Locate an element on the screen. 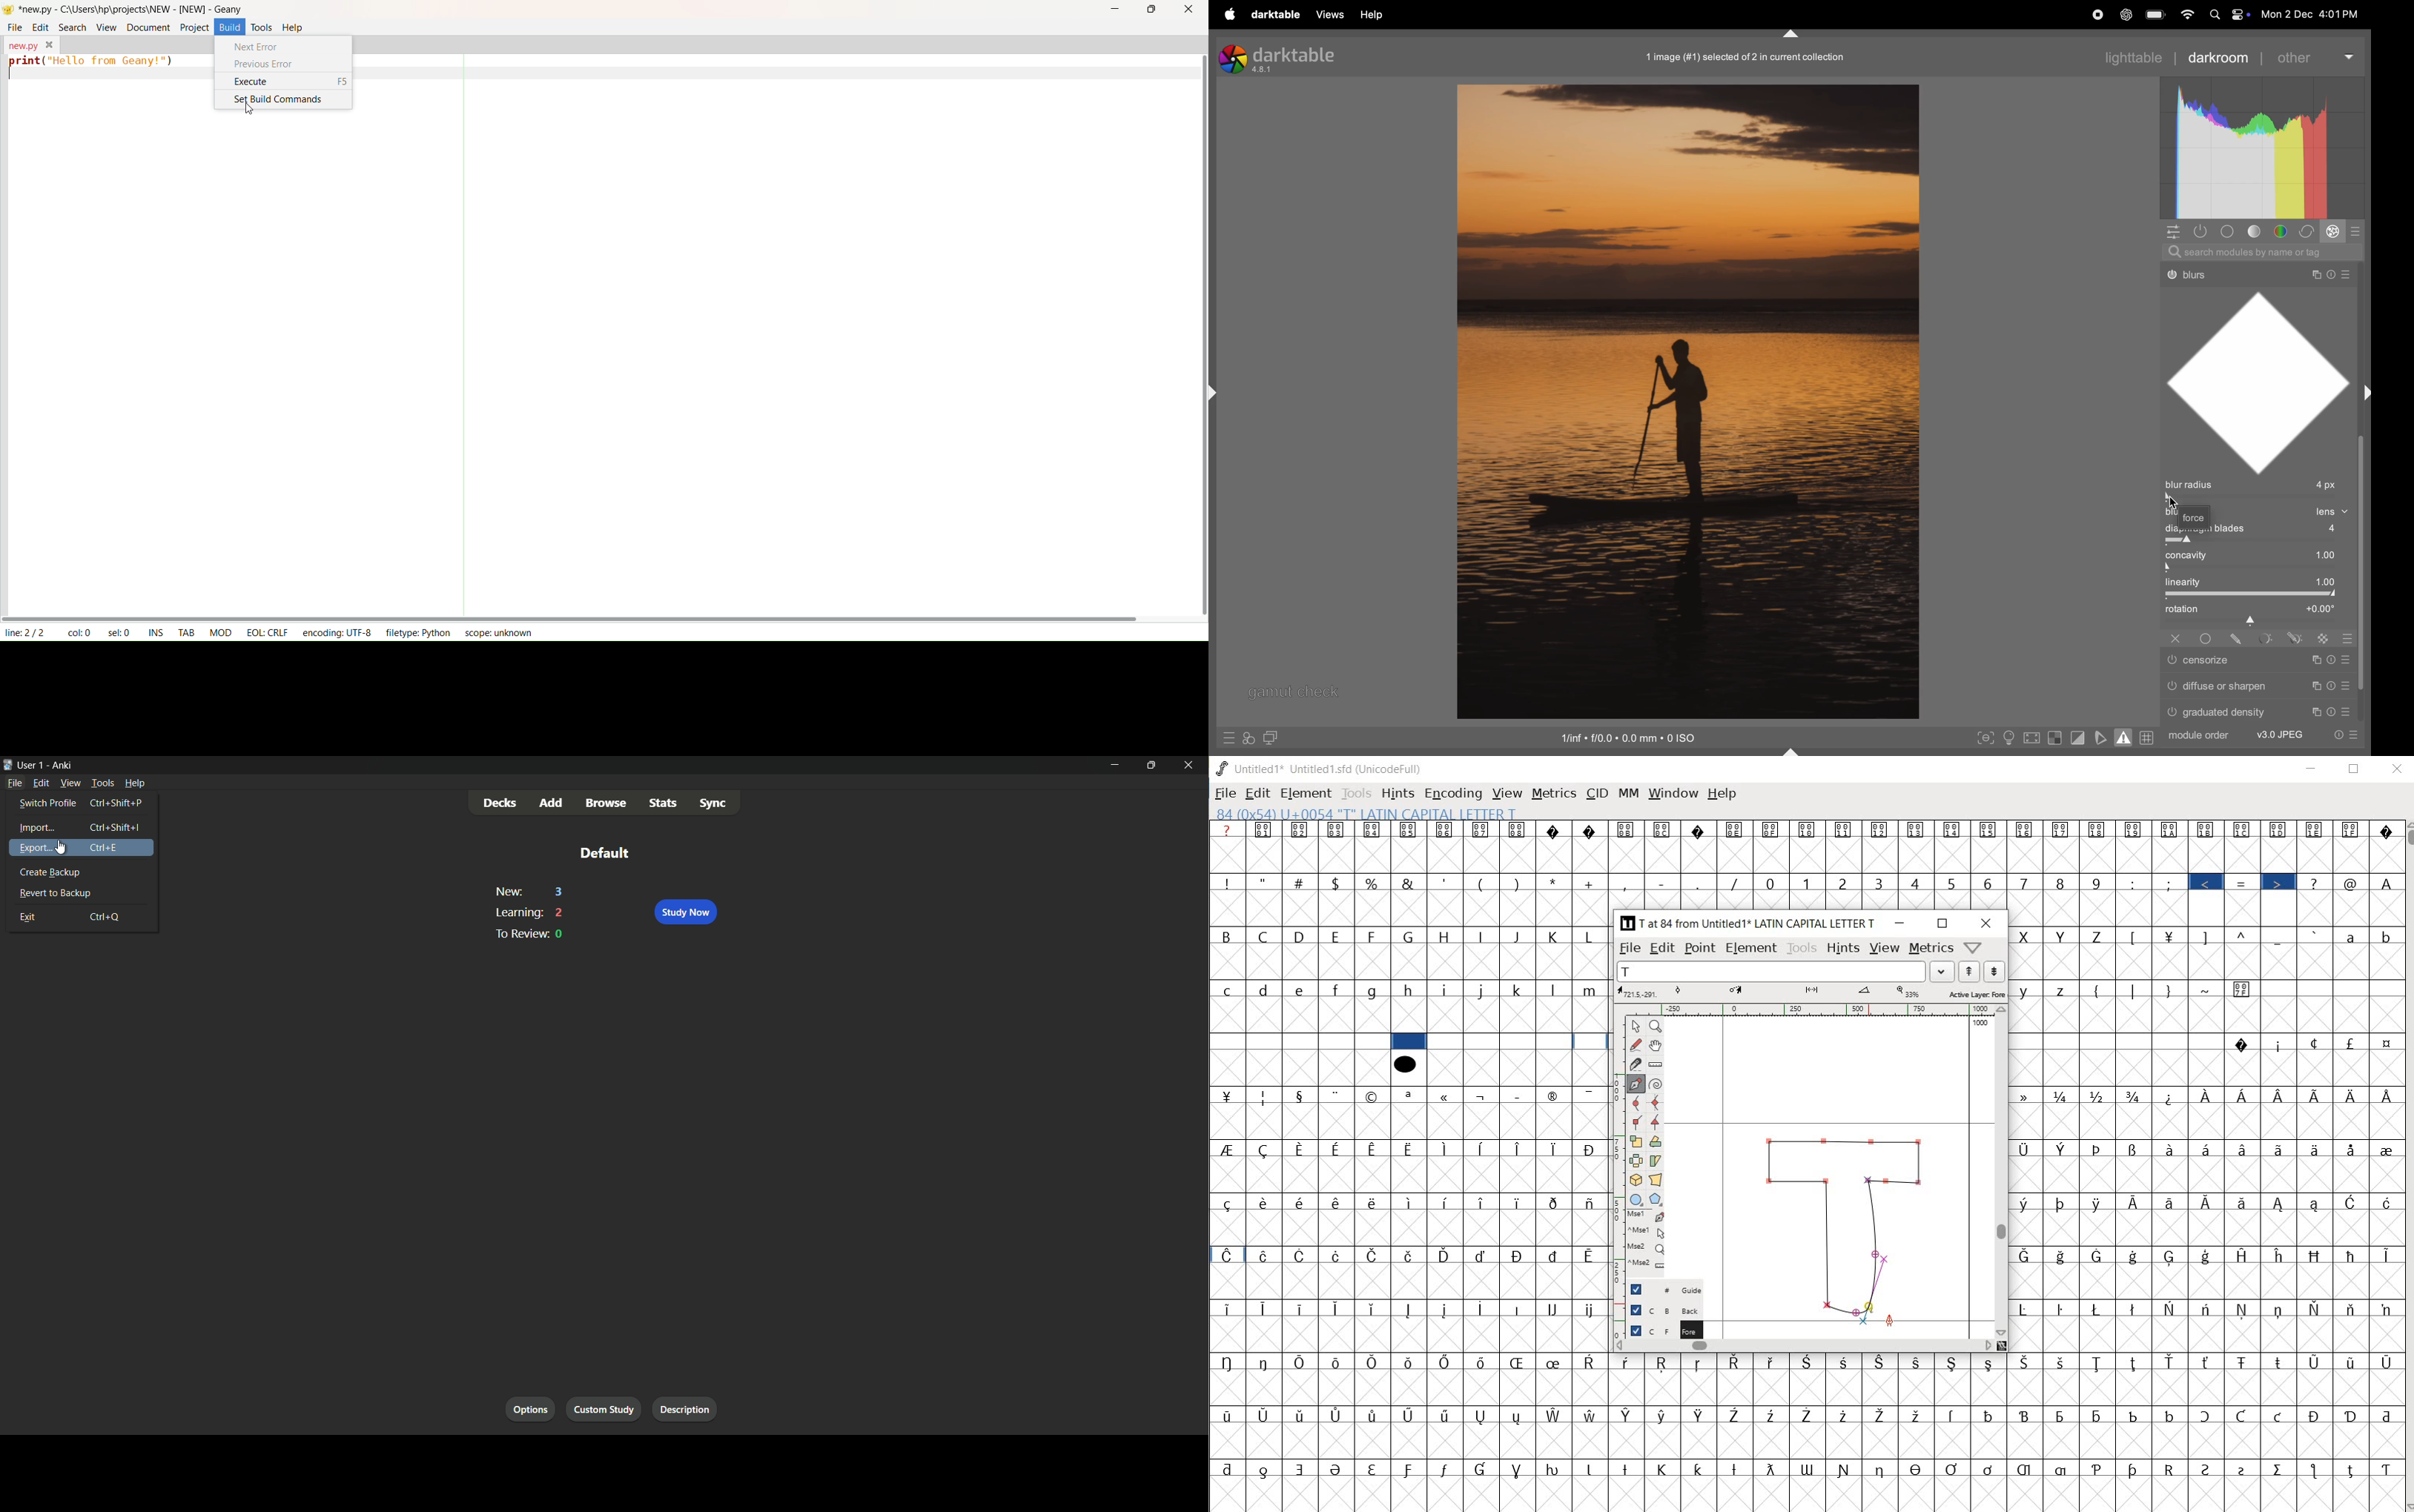 This screenshot has height=1512, width=2436. Symbol is located at coordinates (2134, 1415).